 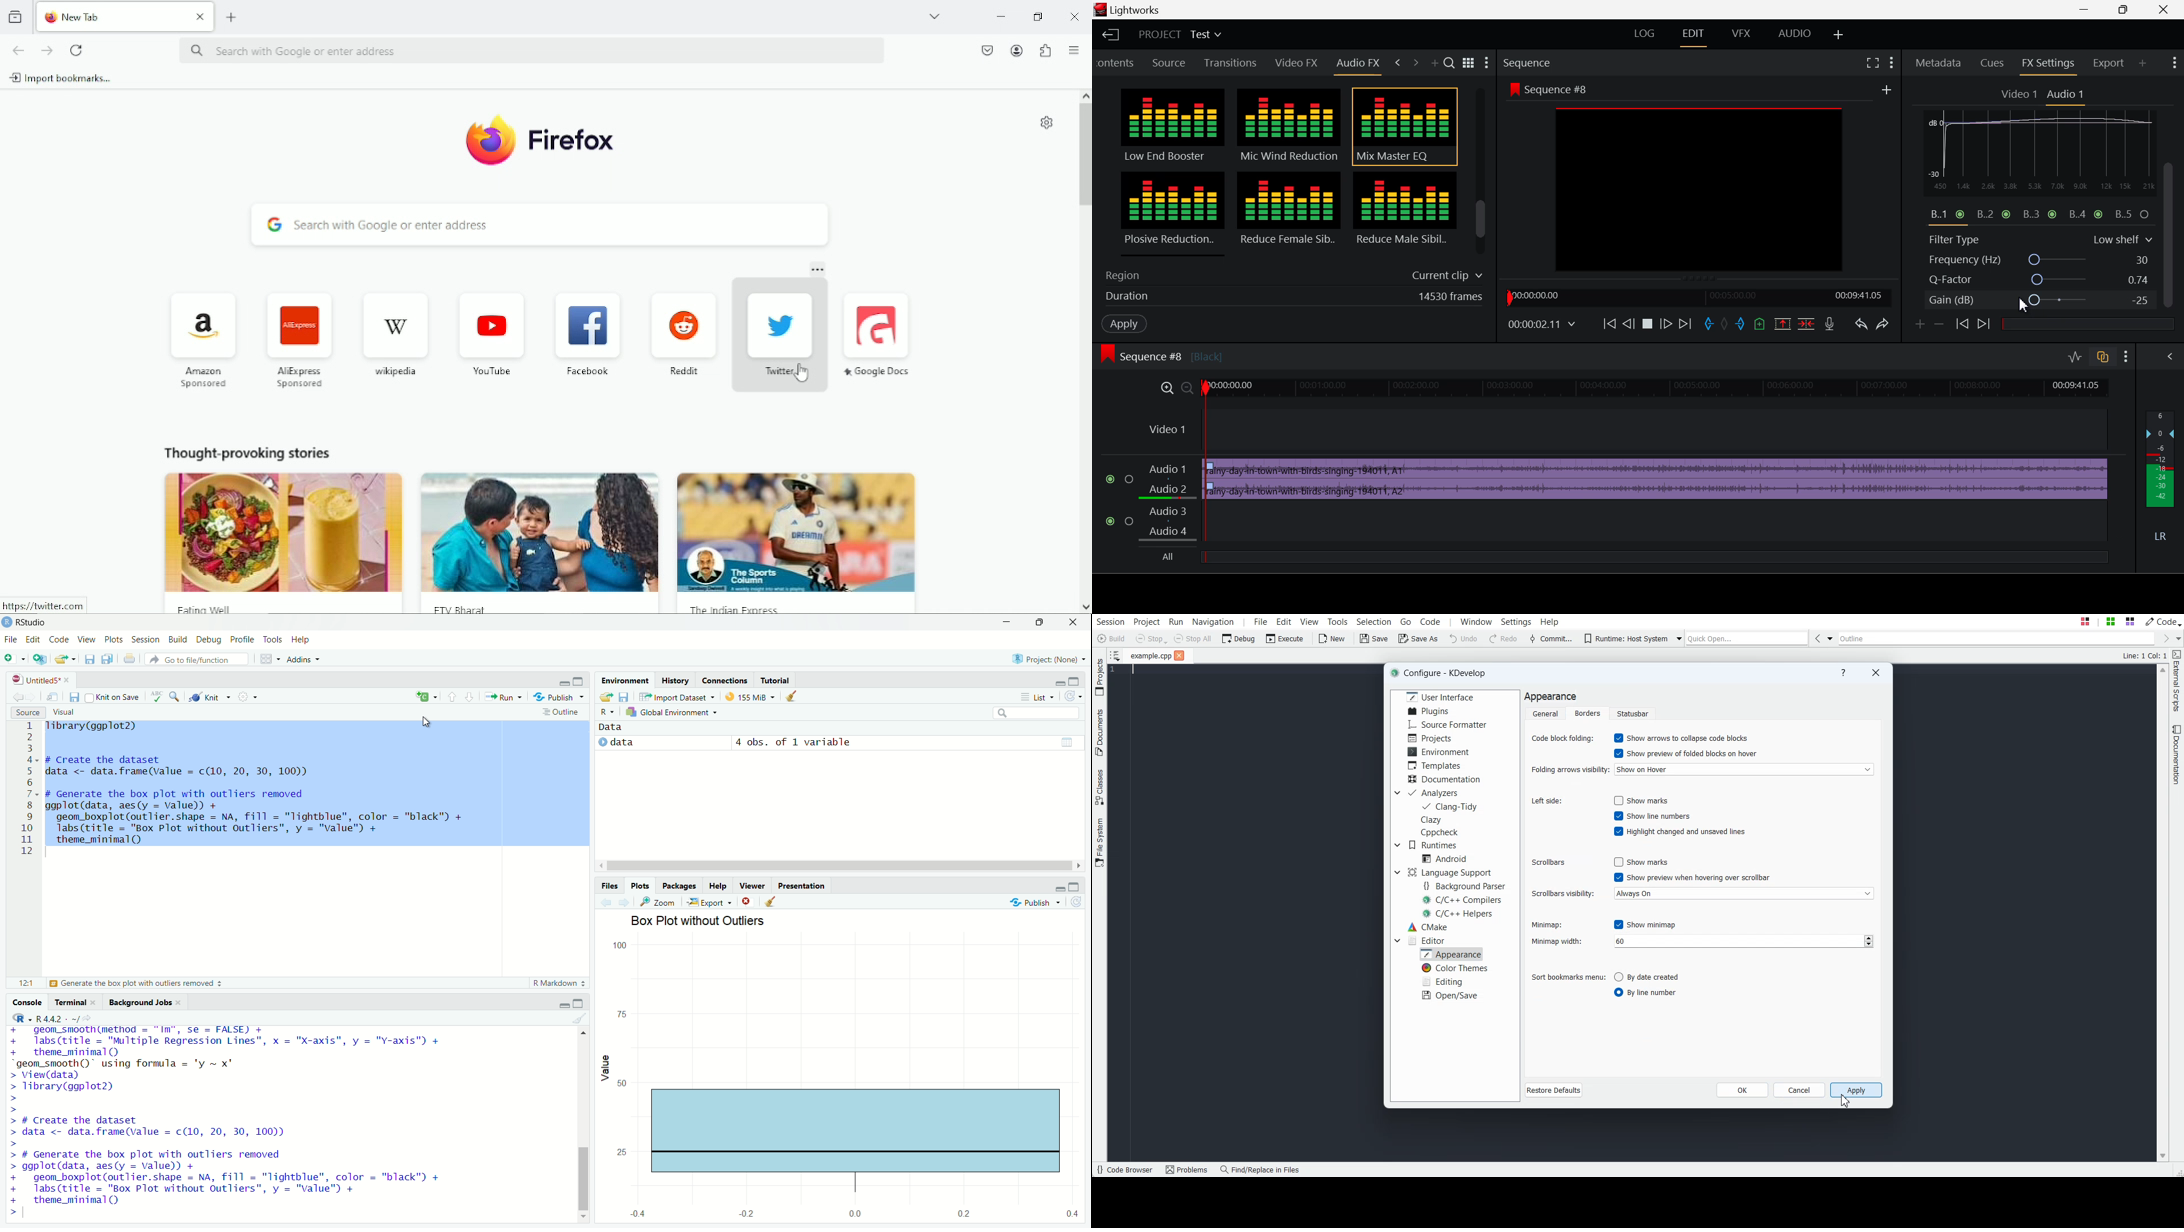 What do you see at coordinates (53, 698) in the screenshot?
I see `move` at bounding box center [53, 698].